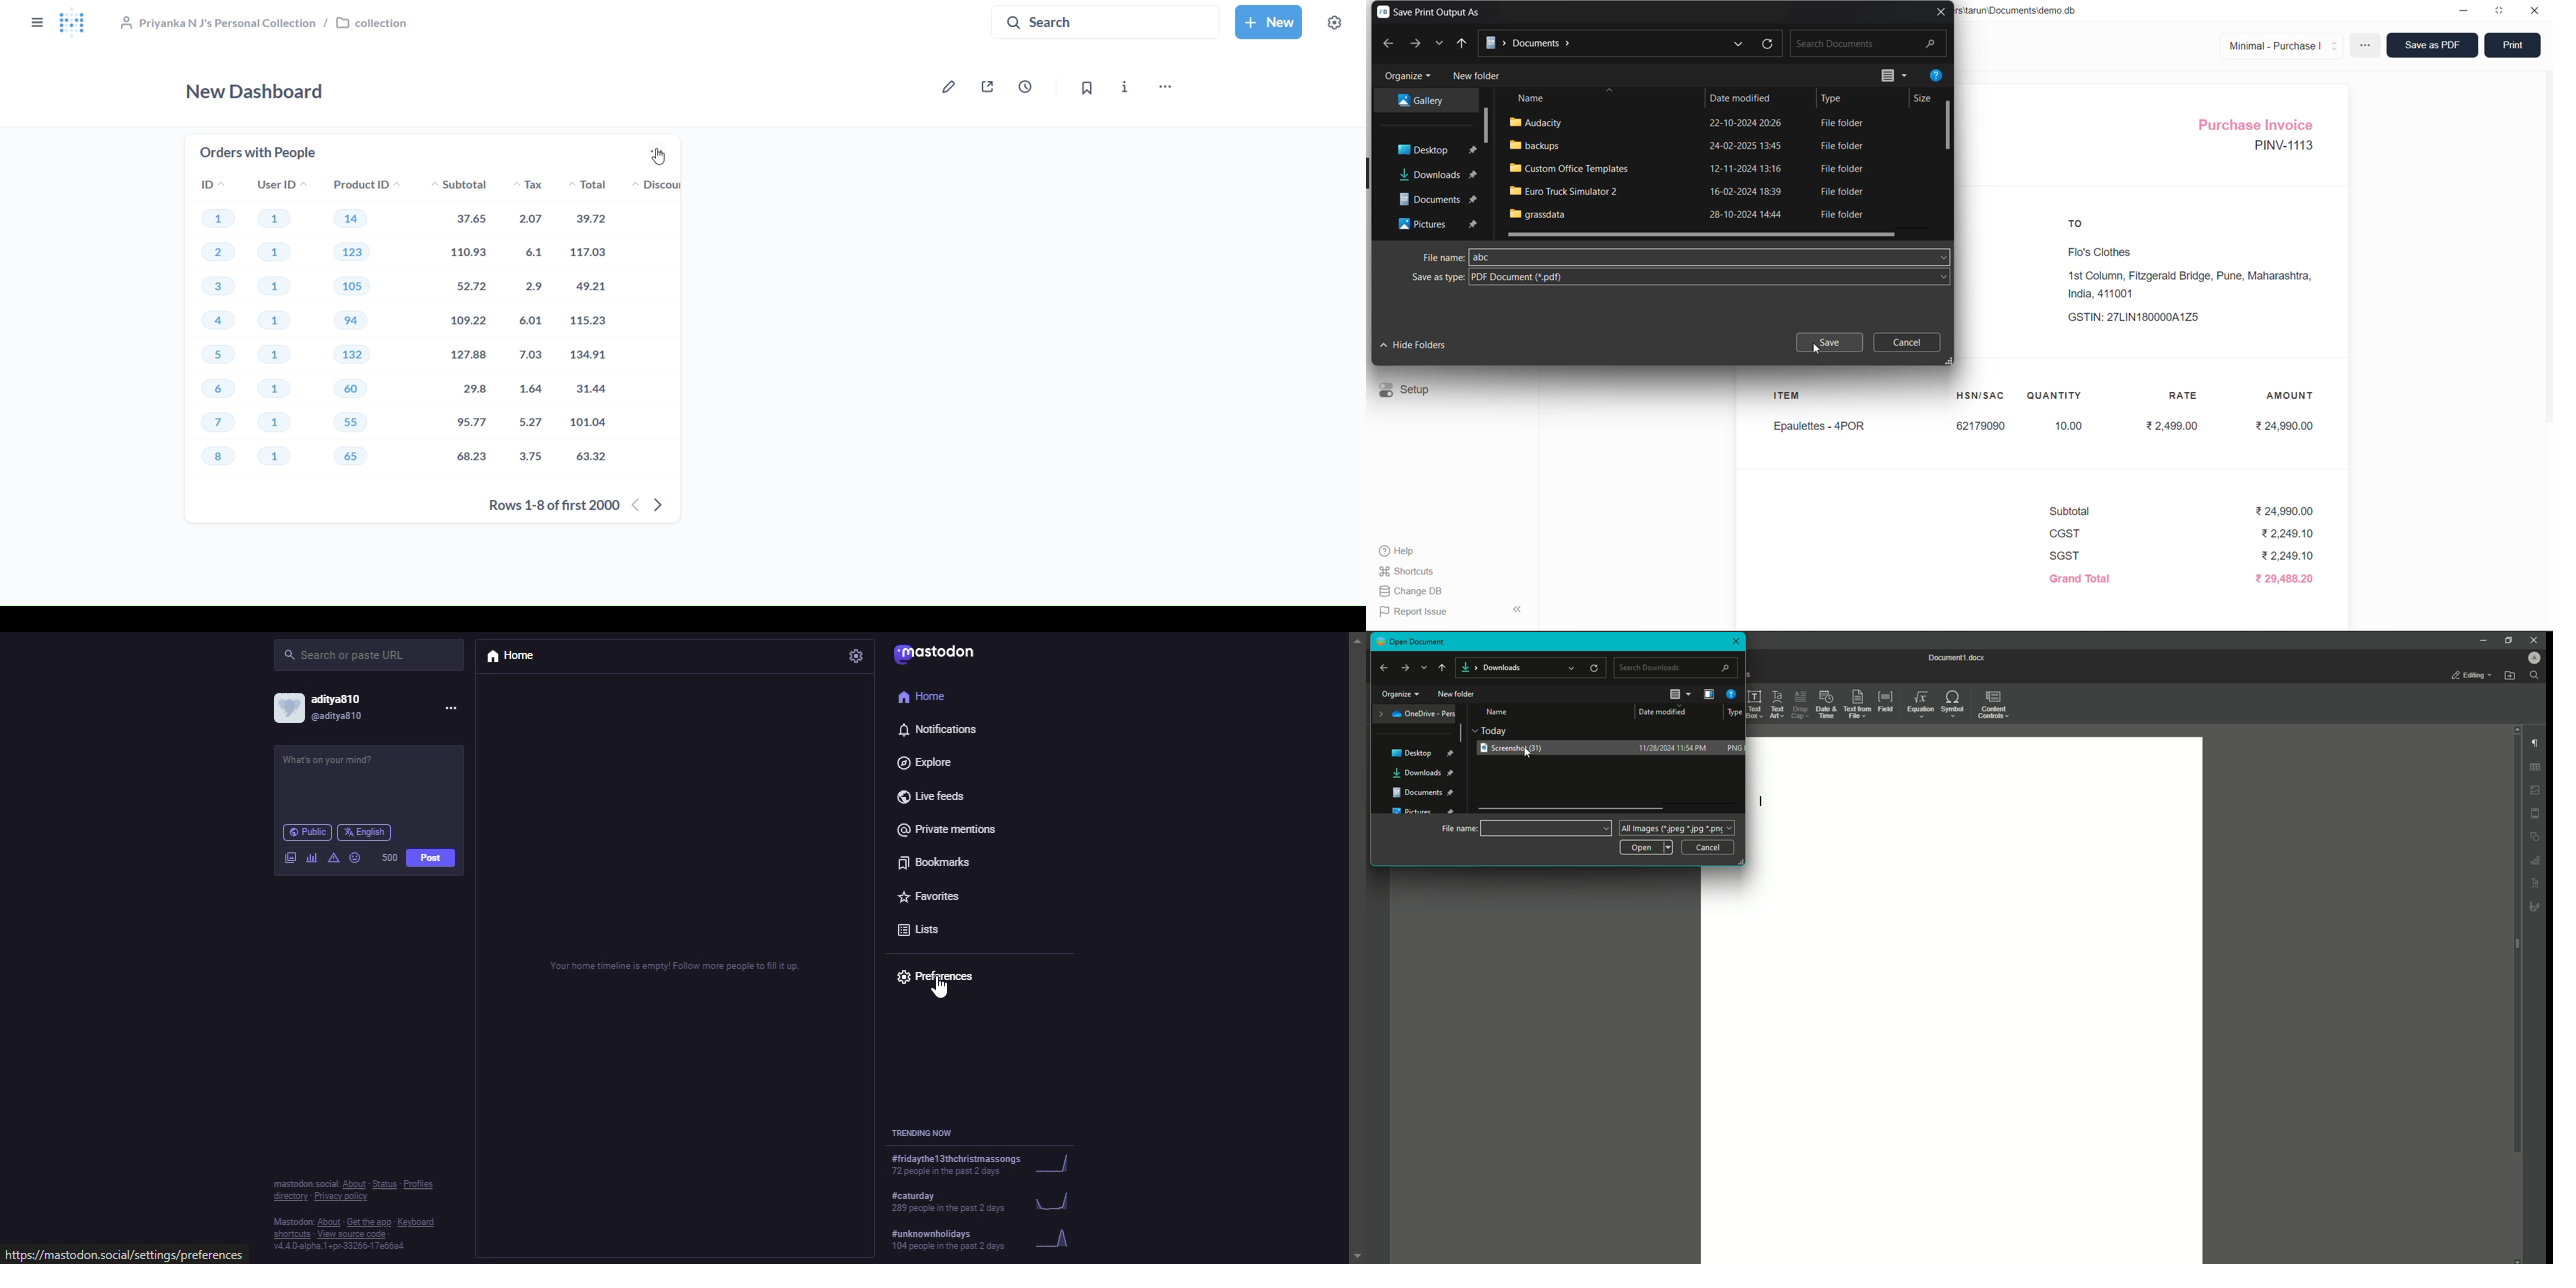  What do you see at coordinates (1845, 215) in the screenshot?
I see `File folder` at bounding box center [1845, 215].